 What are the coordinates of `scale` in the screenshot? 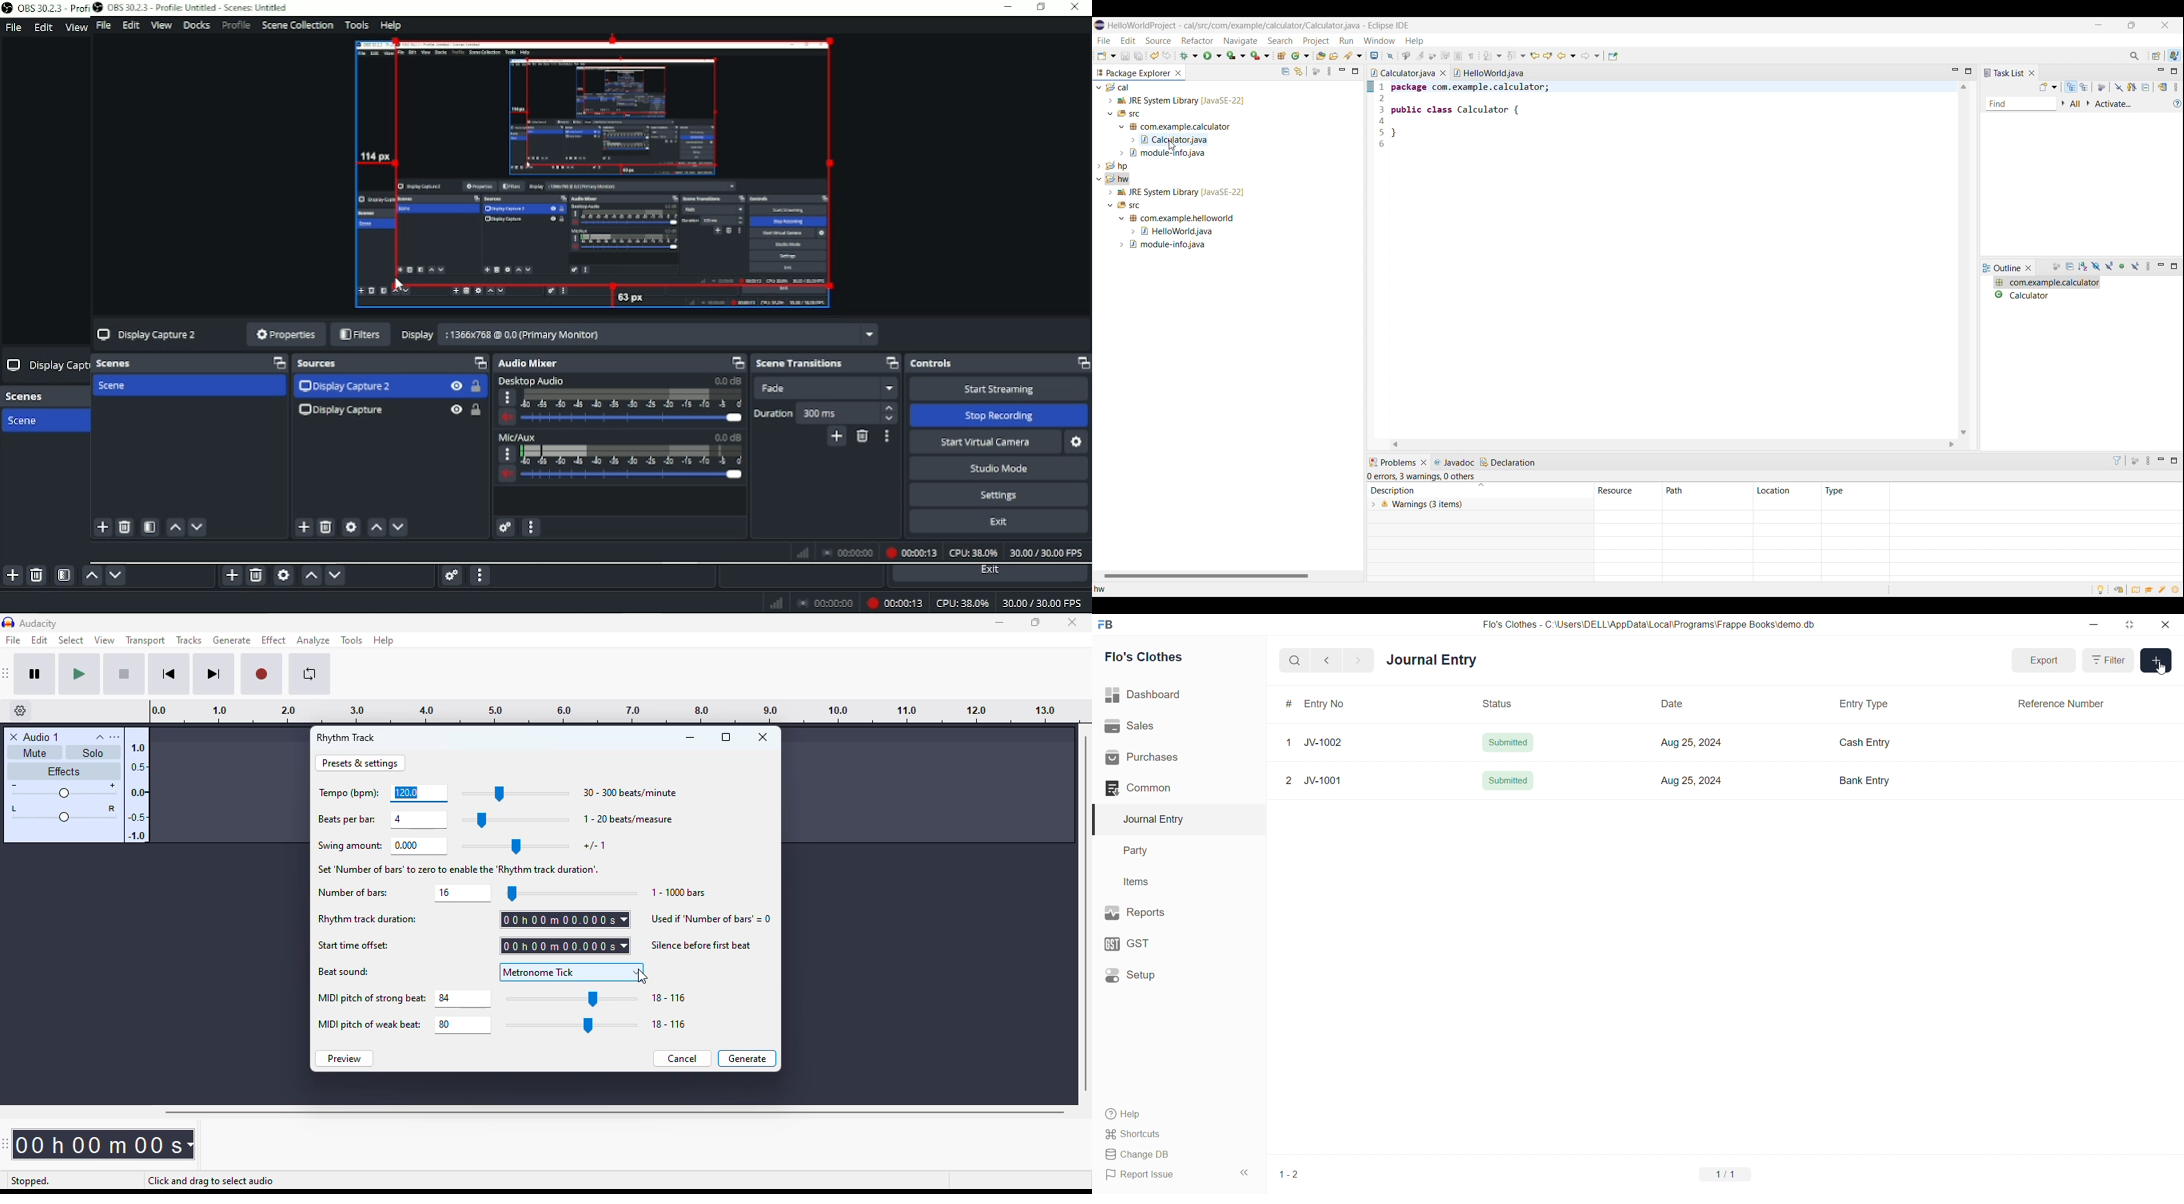 It's located at (636, 401).